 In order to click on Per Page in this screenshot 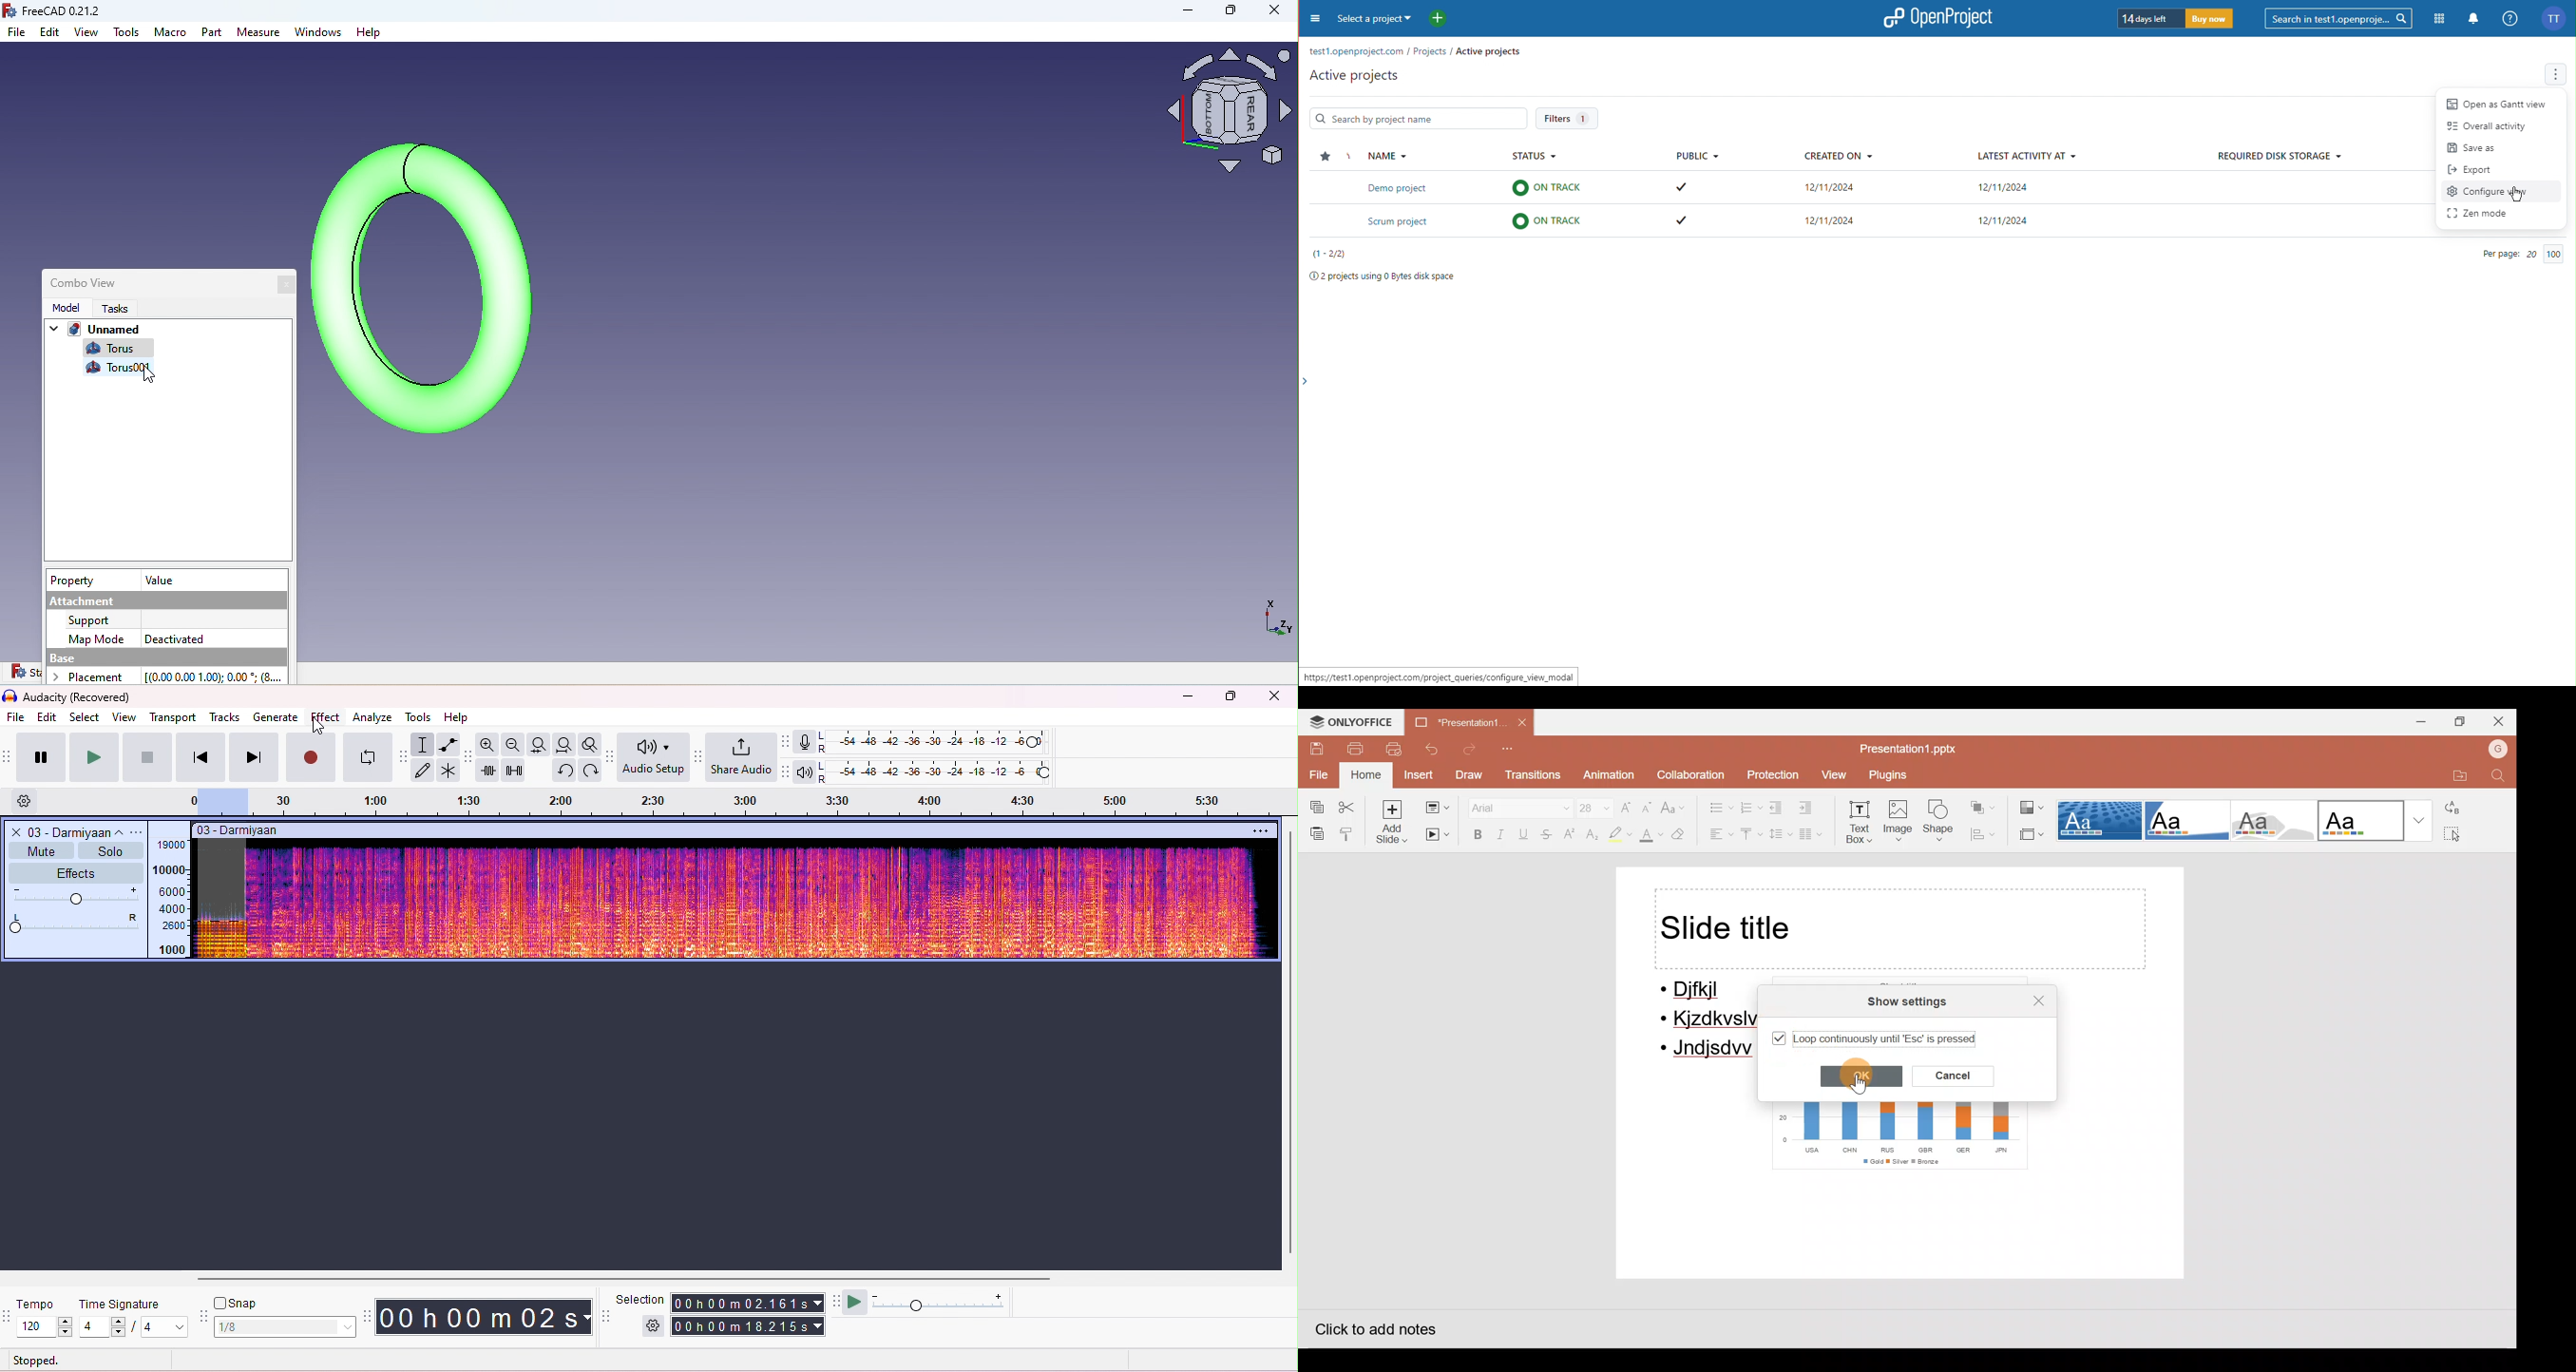, I will do `click(2522, 253)`.